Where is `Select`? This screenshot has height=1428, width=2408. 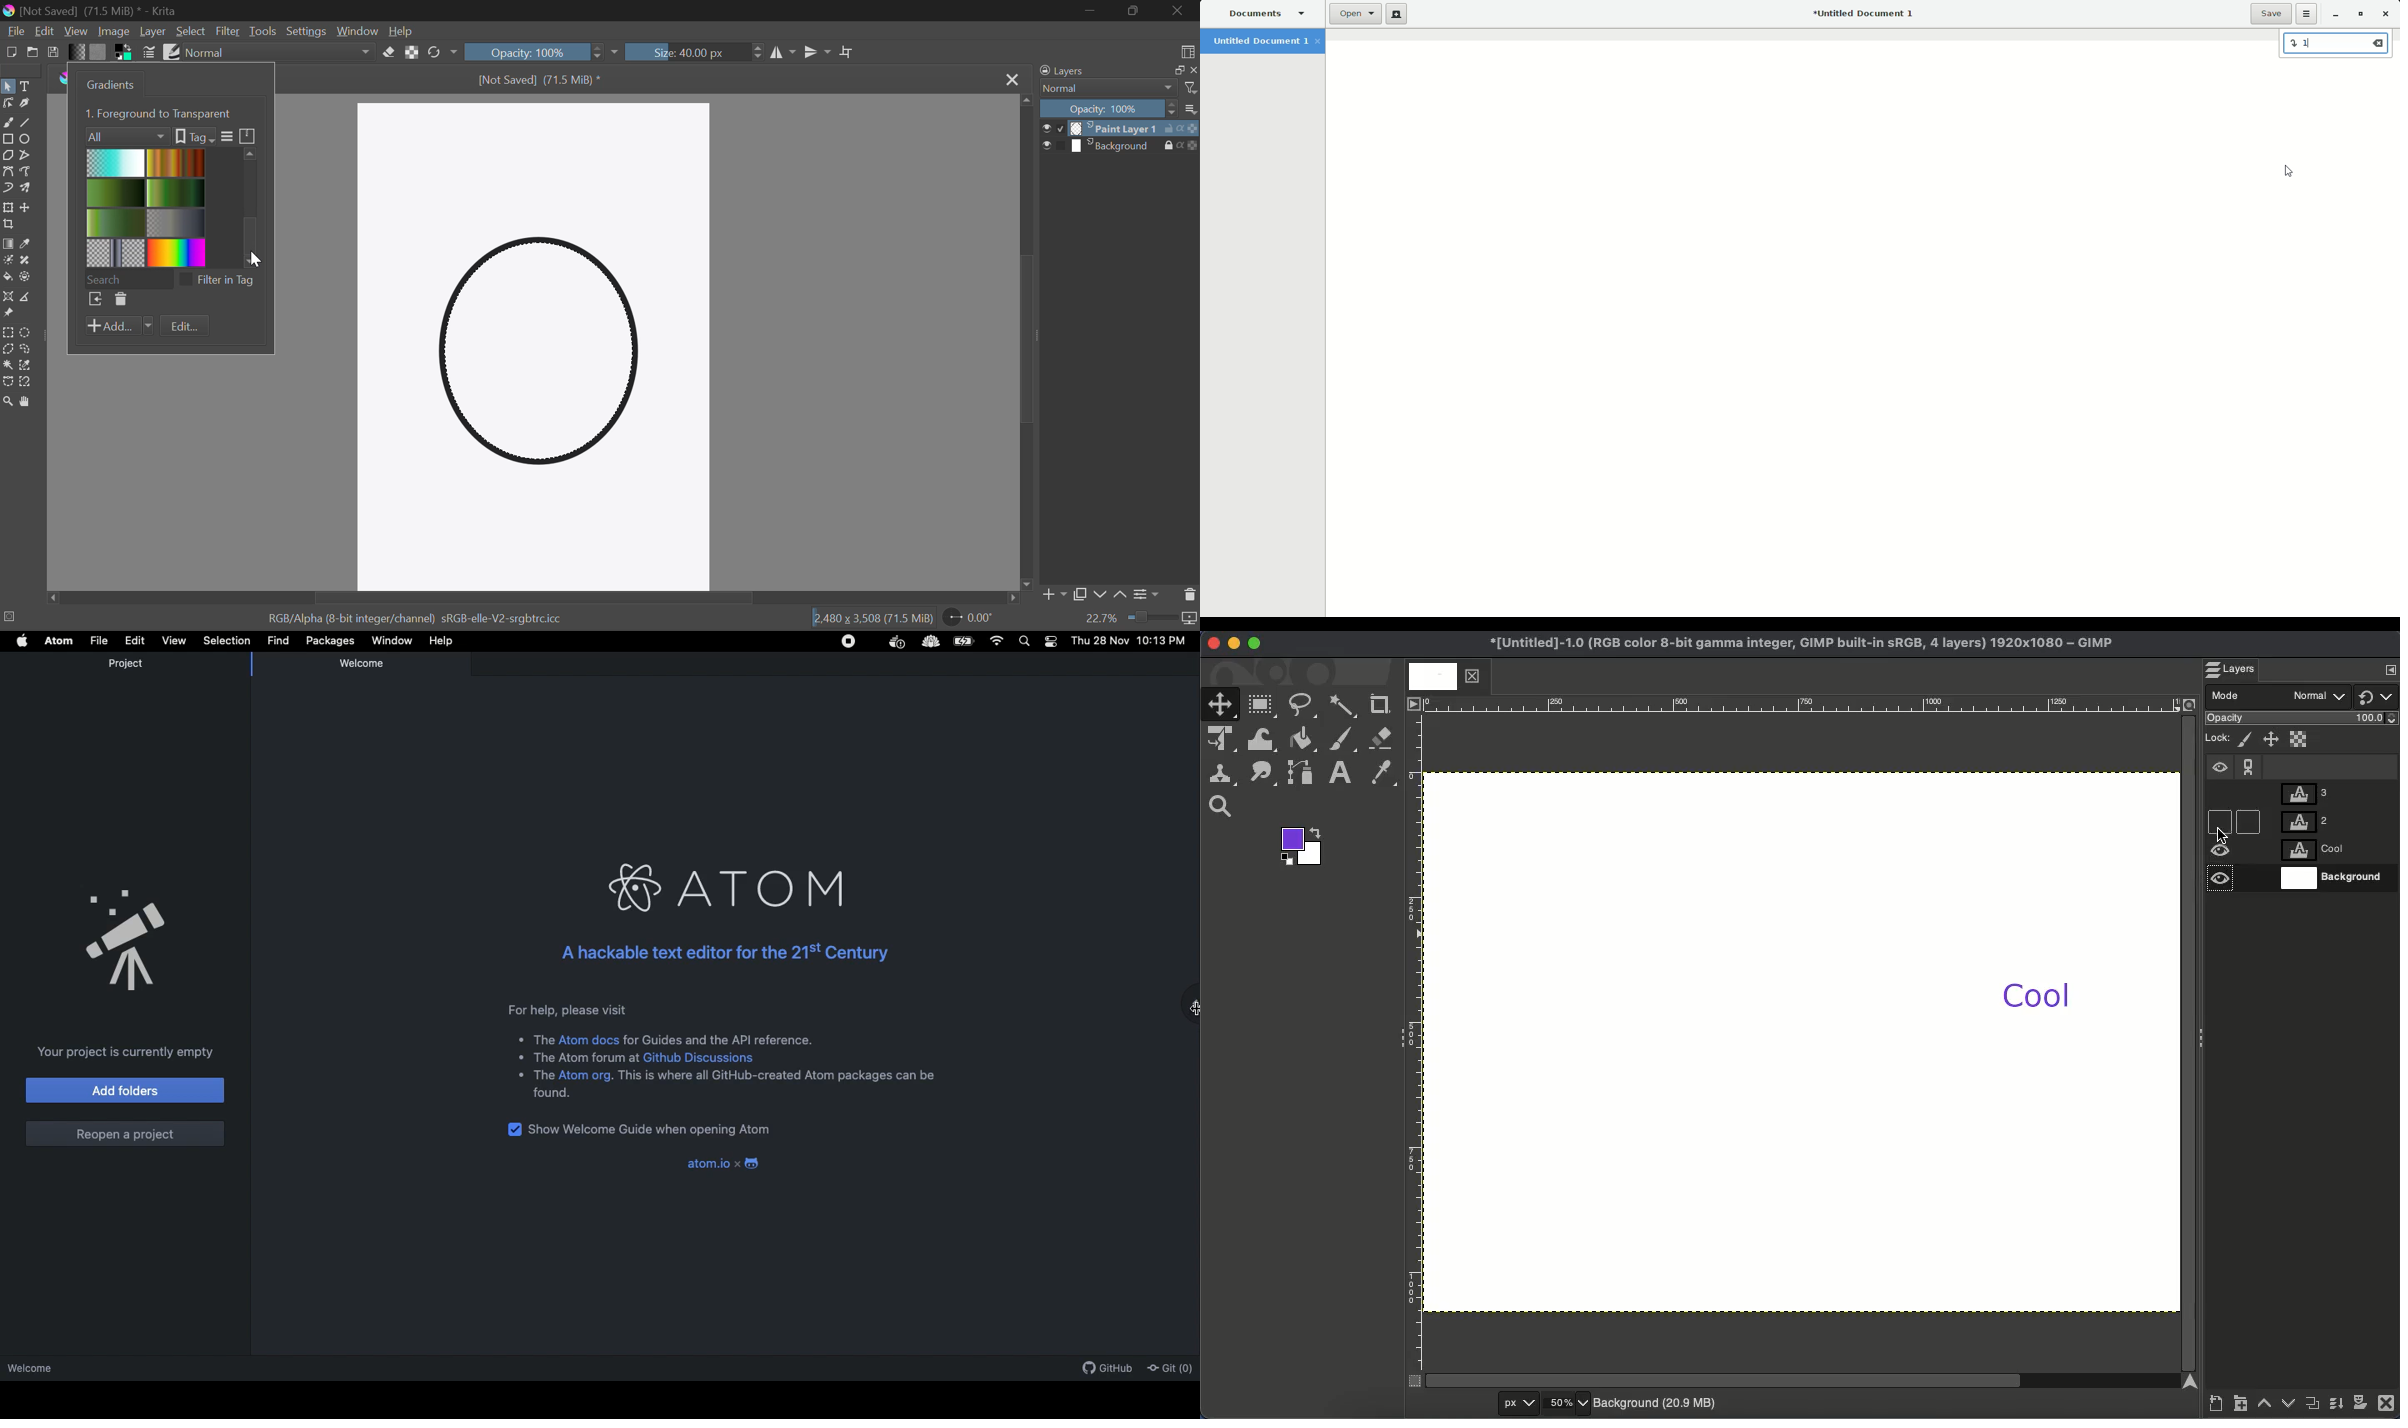
Select is located at coordinates (191, 33).